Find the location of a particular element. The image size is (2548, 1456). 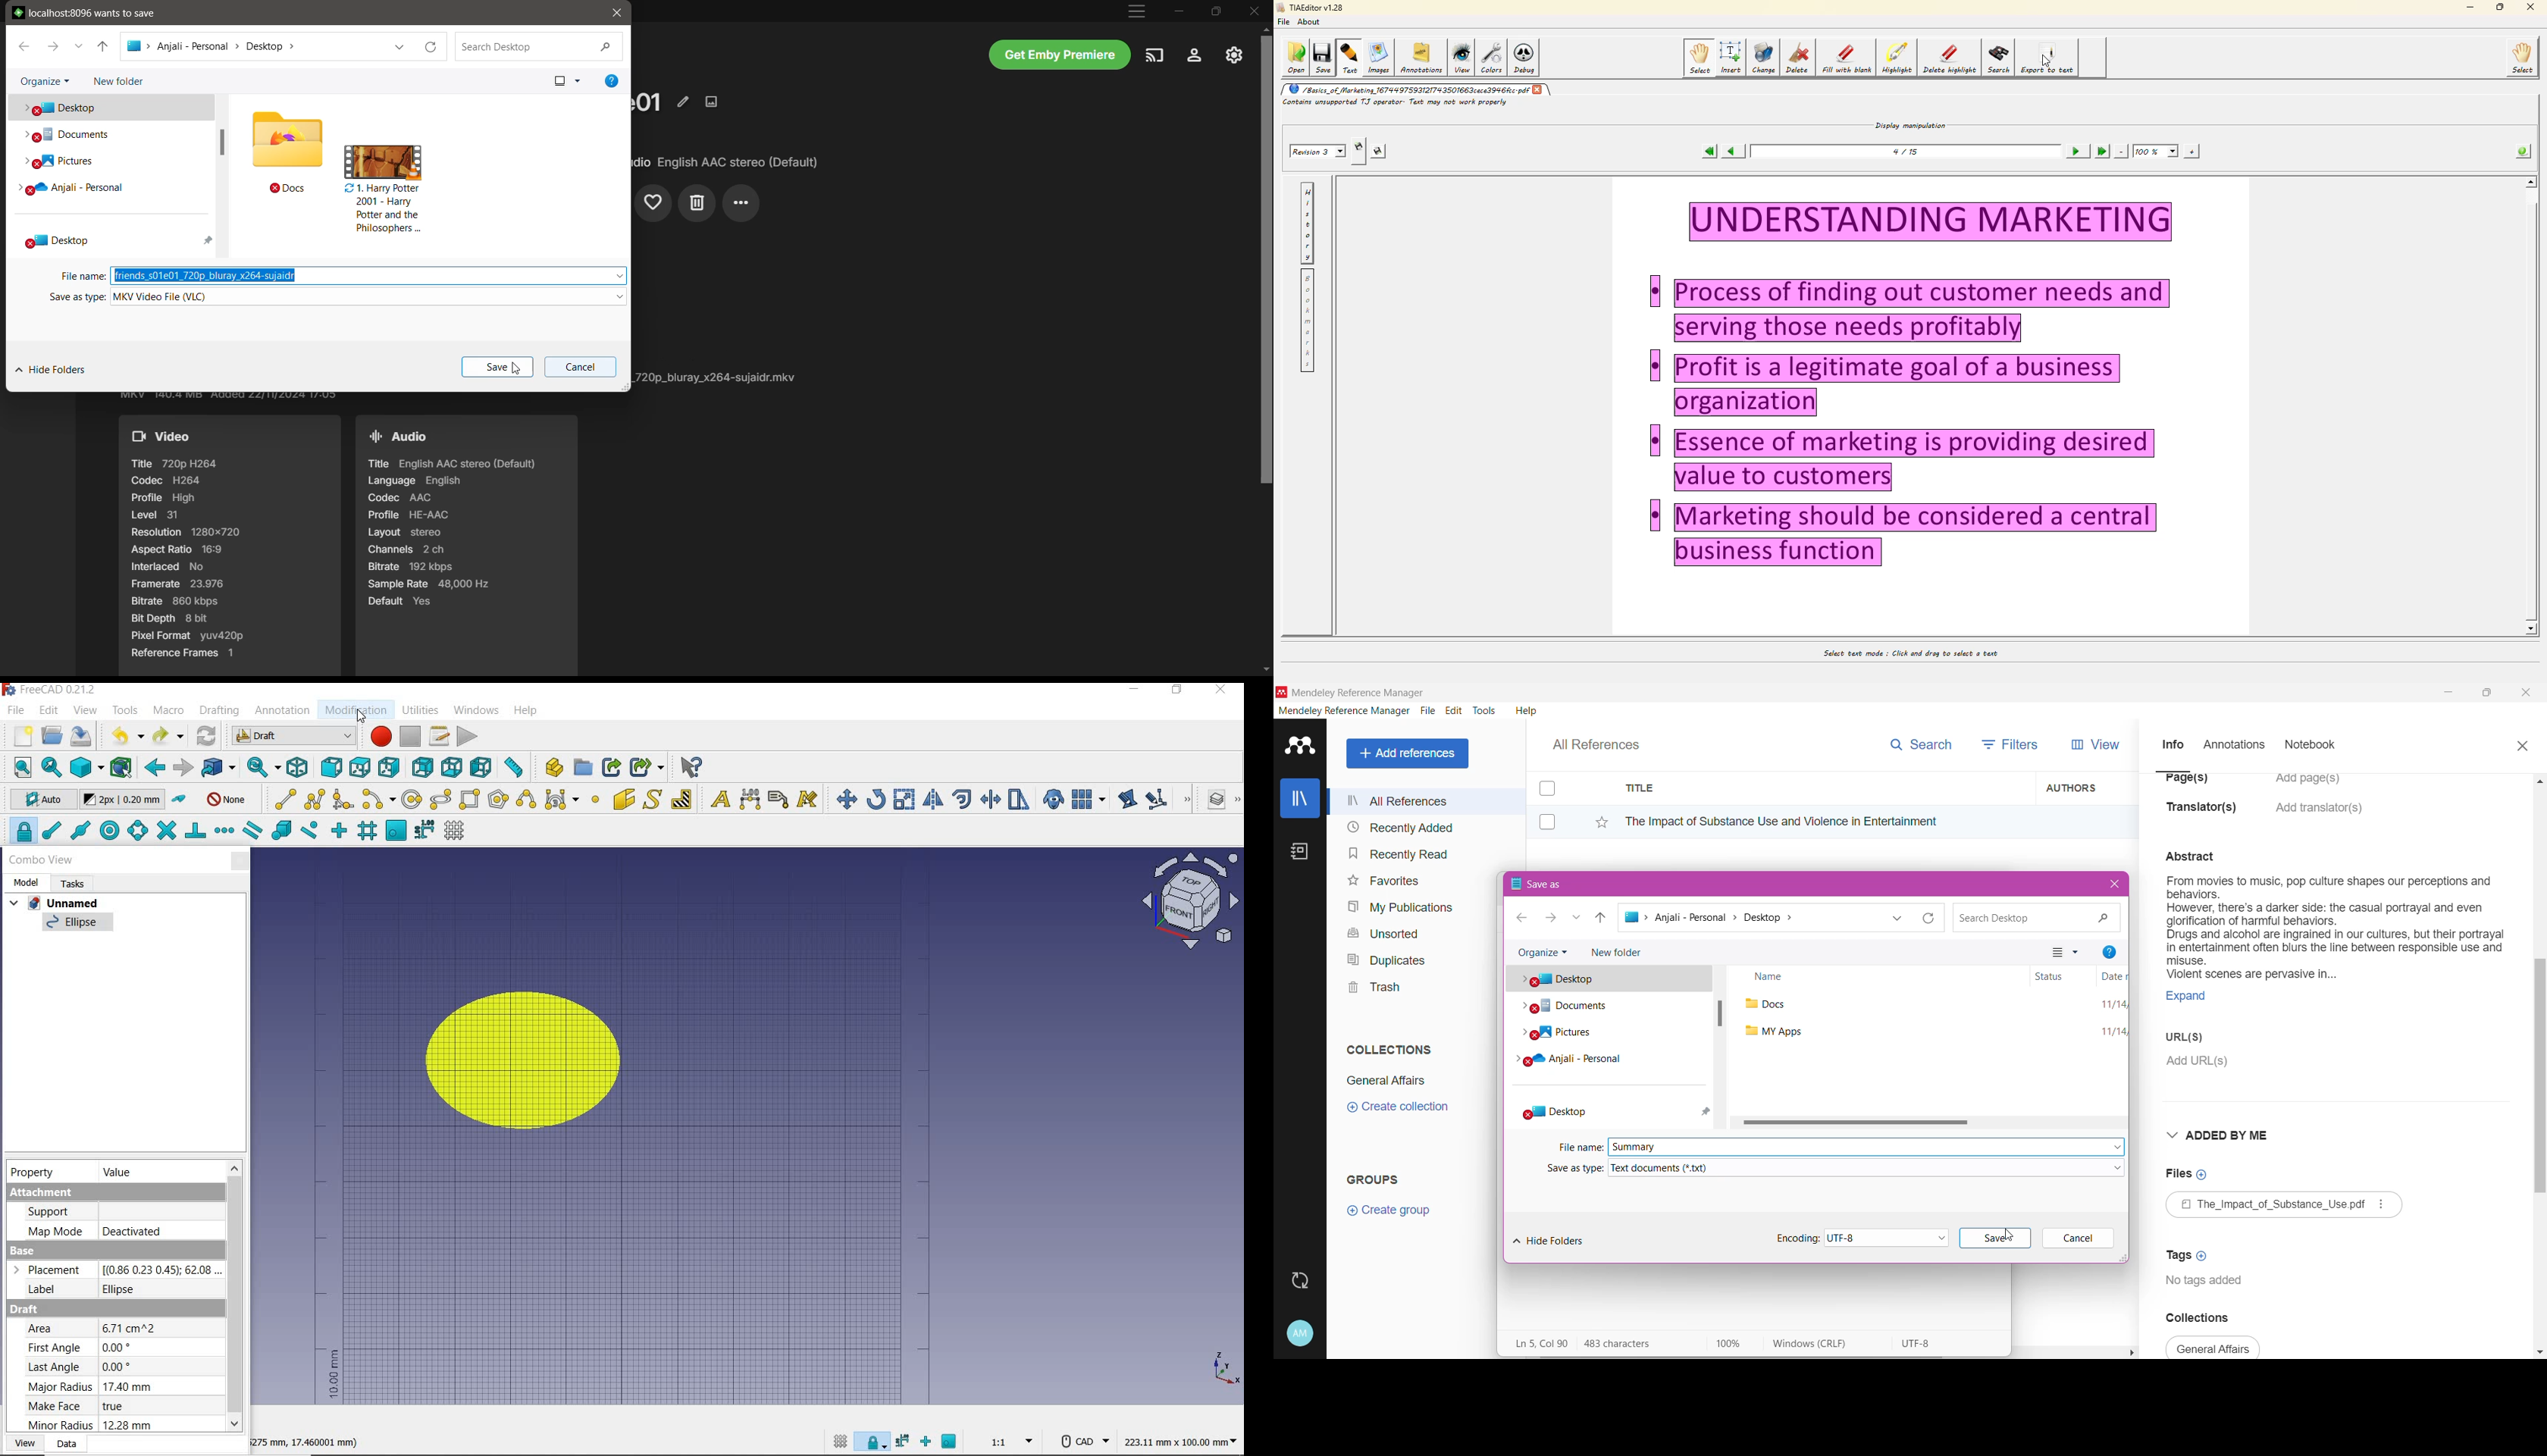

draft utility tools is located at coordinates (1238, 801).